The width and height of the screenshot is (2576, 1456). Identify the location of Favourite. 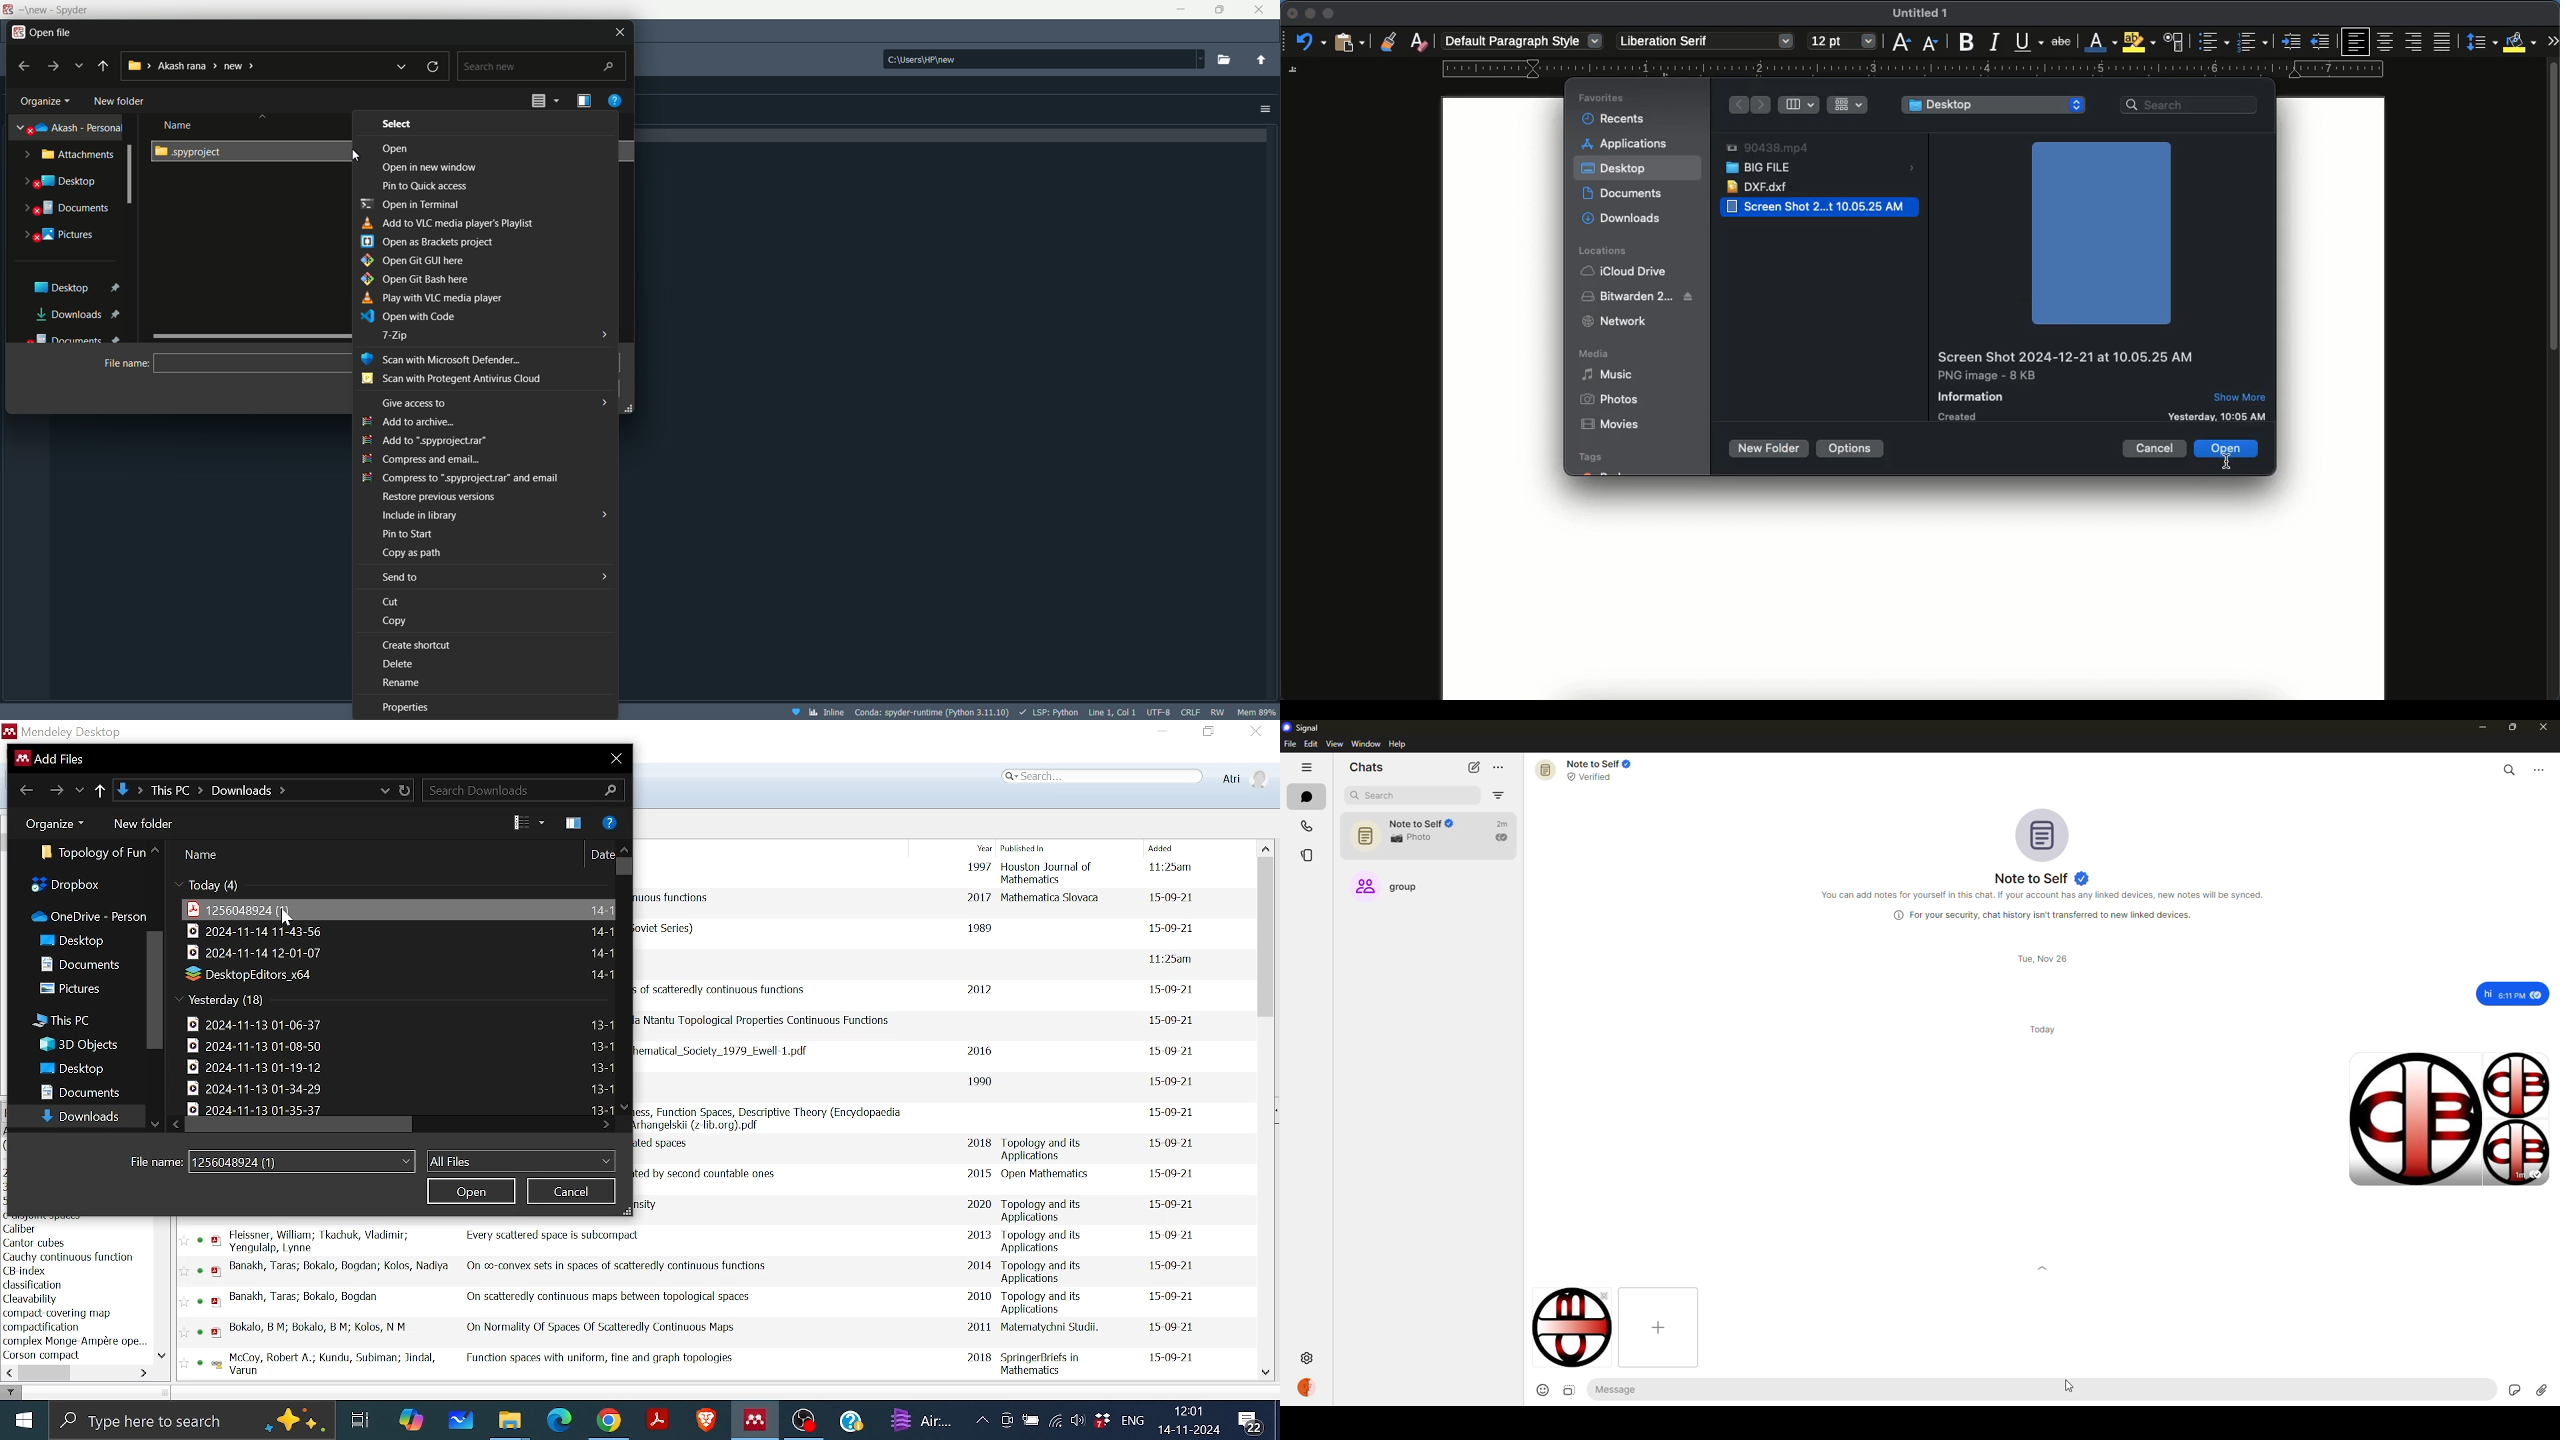
(184, 1303).